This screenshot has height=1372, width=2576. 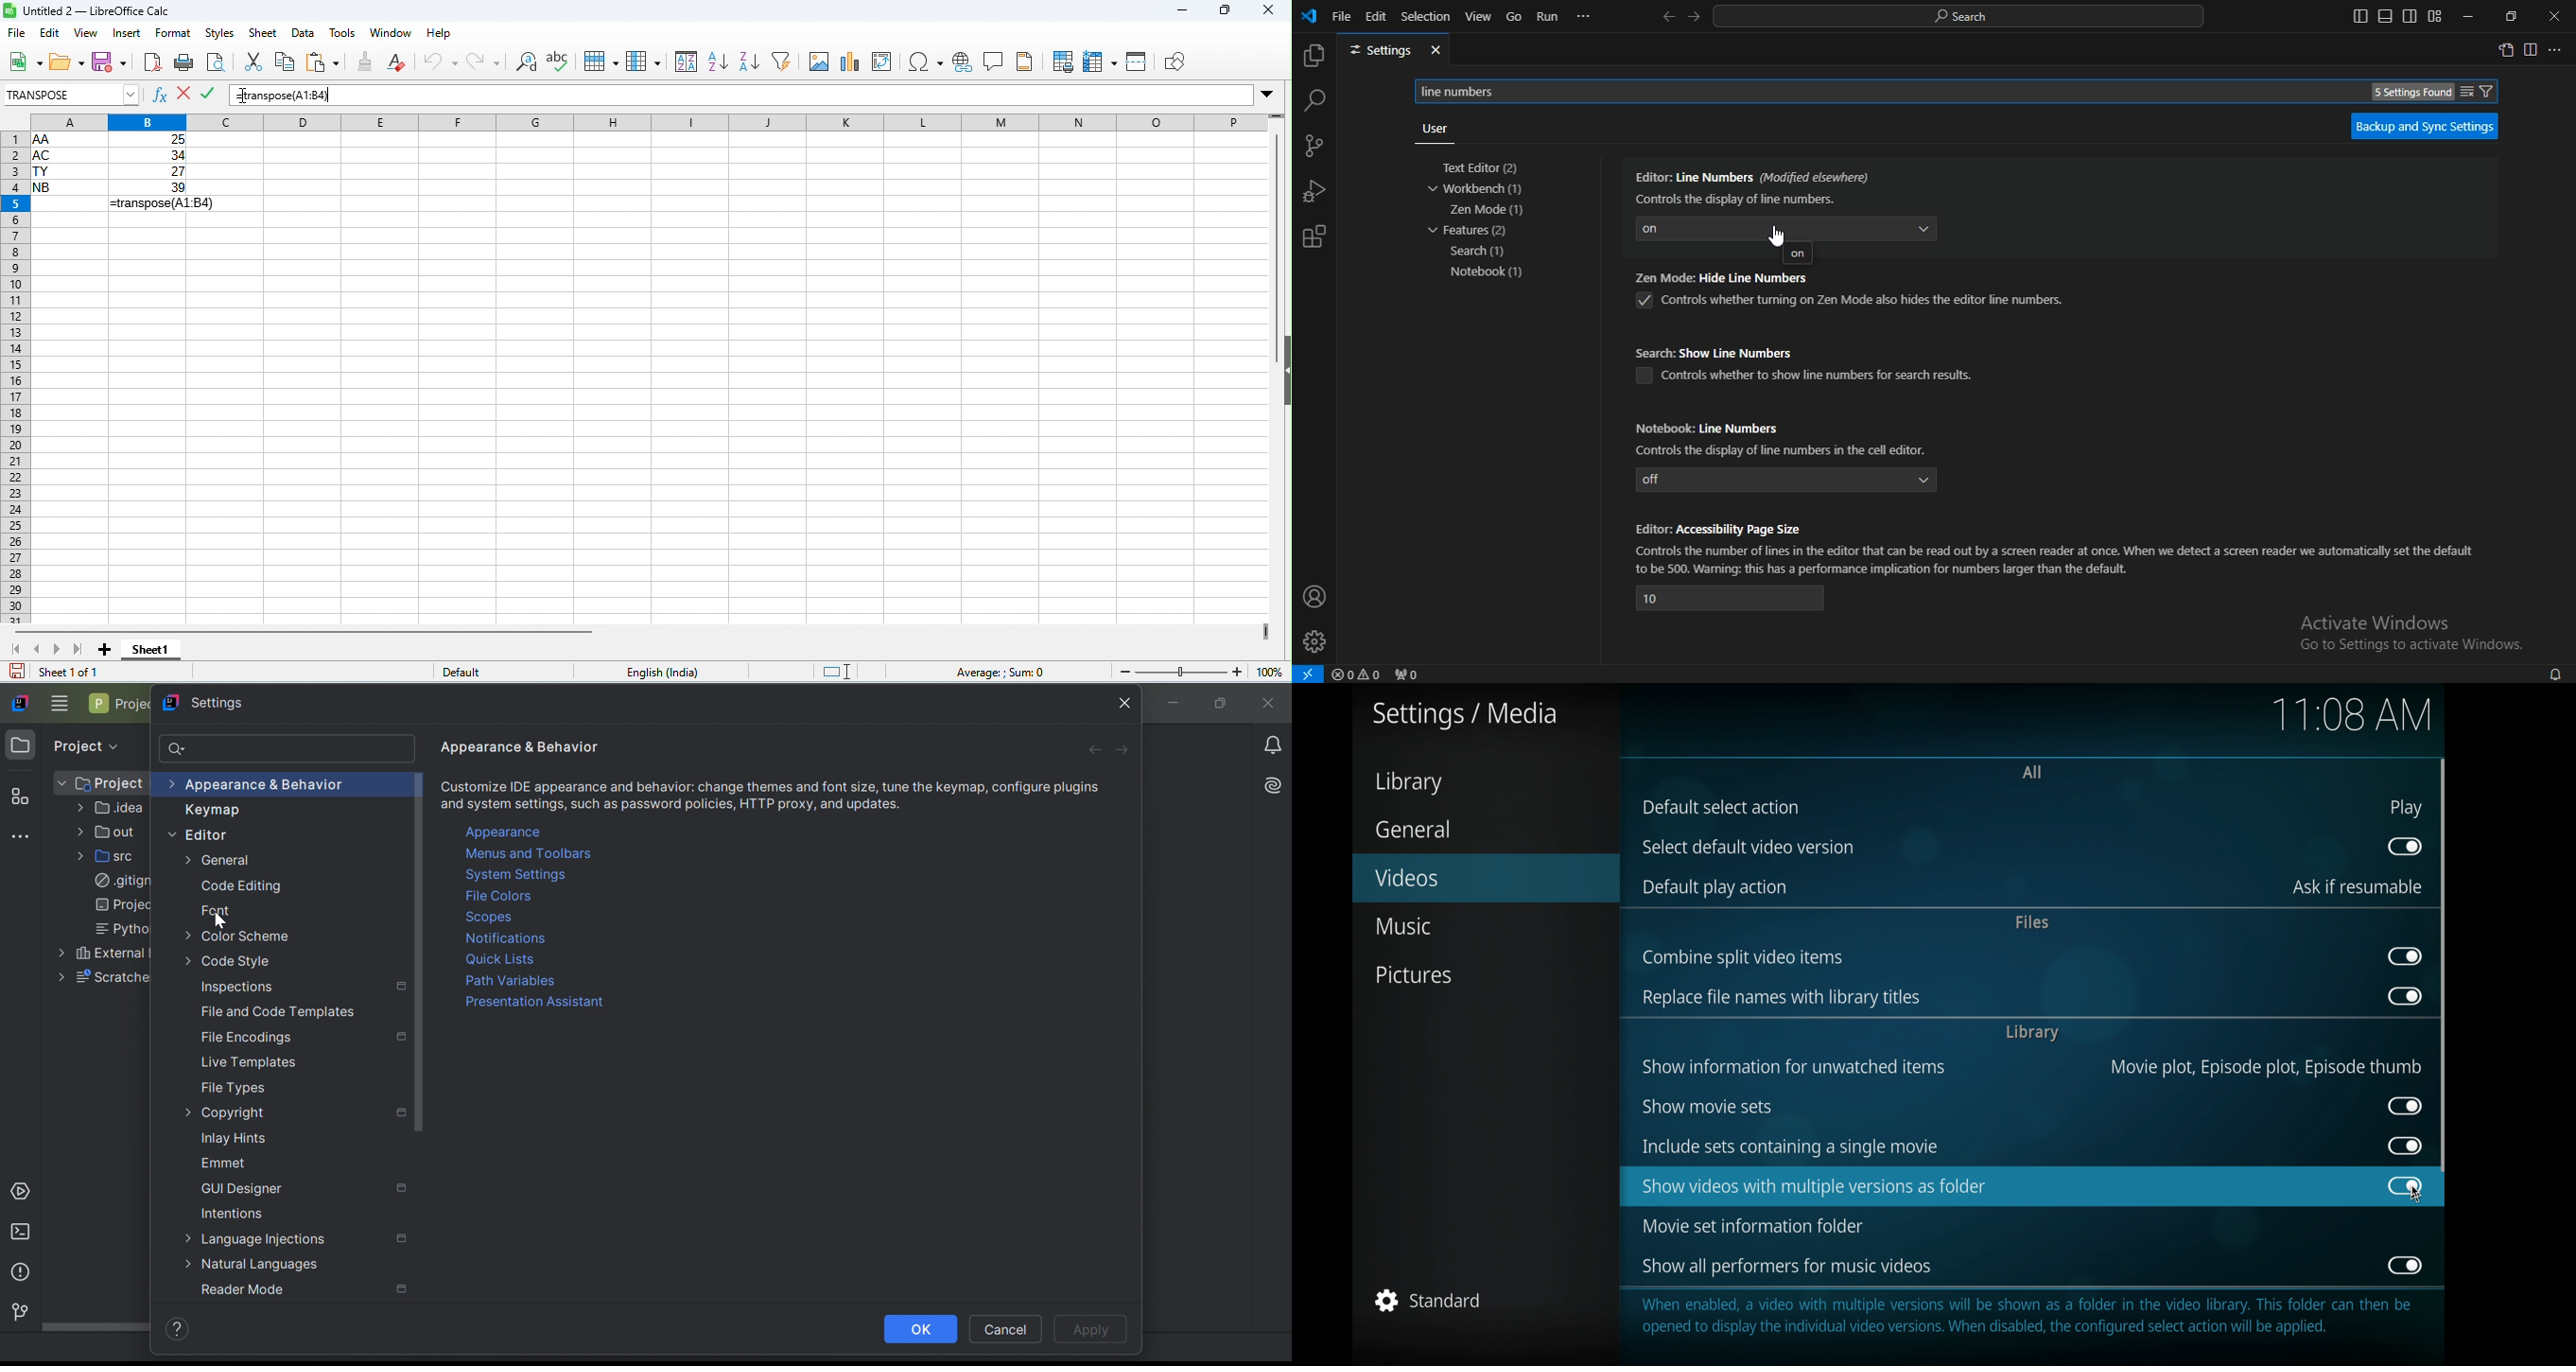 What do you see at coordinates (1484, 189) in the screenshot?
I see `workbench` at bounding box center [1484, 189].